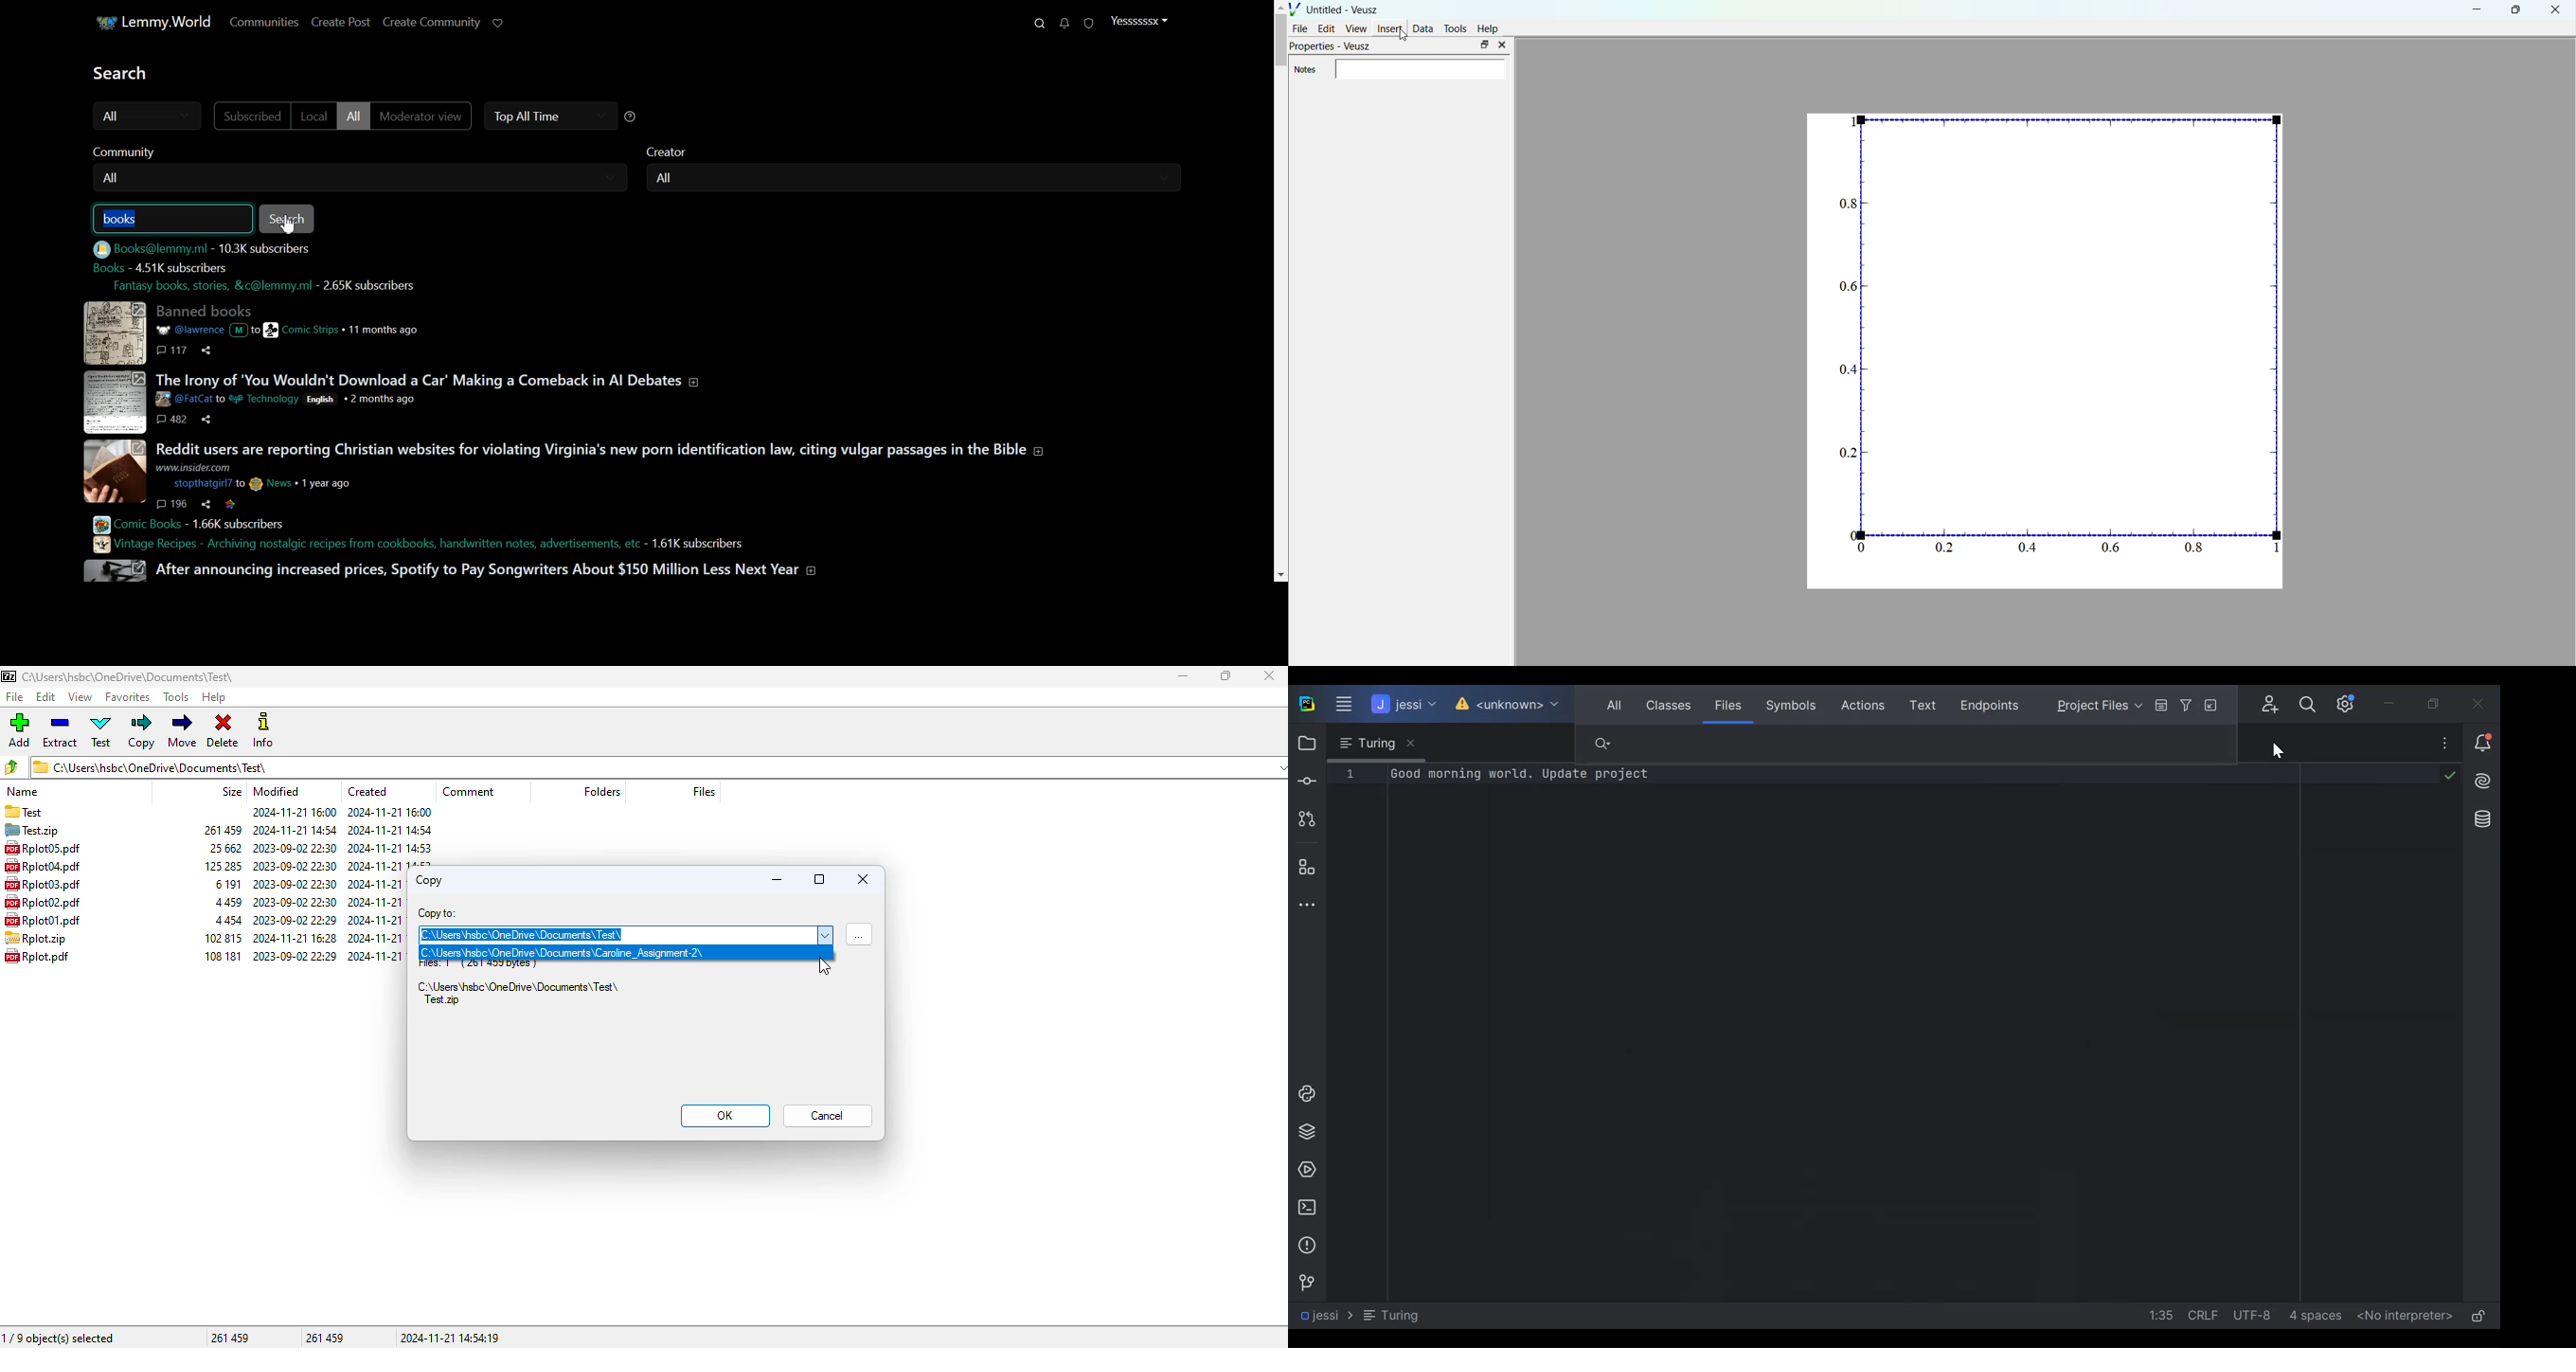 The width and height of the screenshot is (2576, 1372). Describe the element at coordinates (288, 219) in the screenshot. I see `Search` at that location.